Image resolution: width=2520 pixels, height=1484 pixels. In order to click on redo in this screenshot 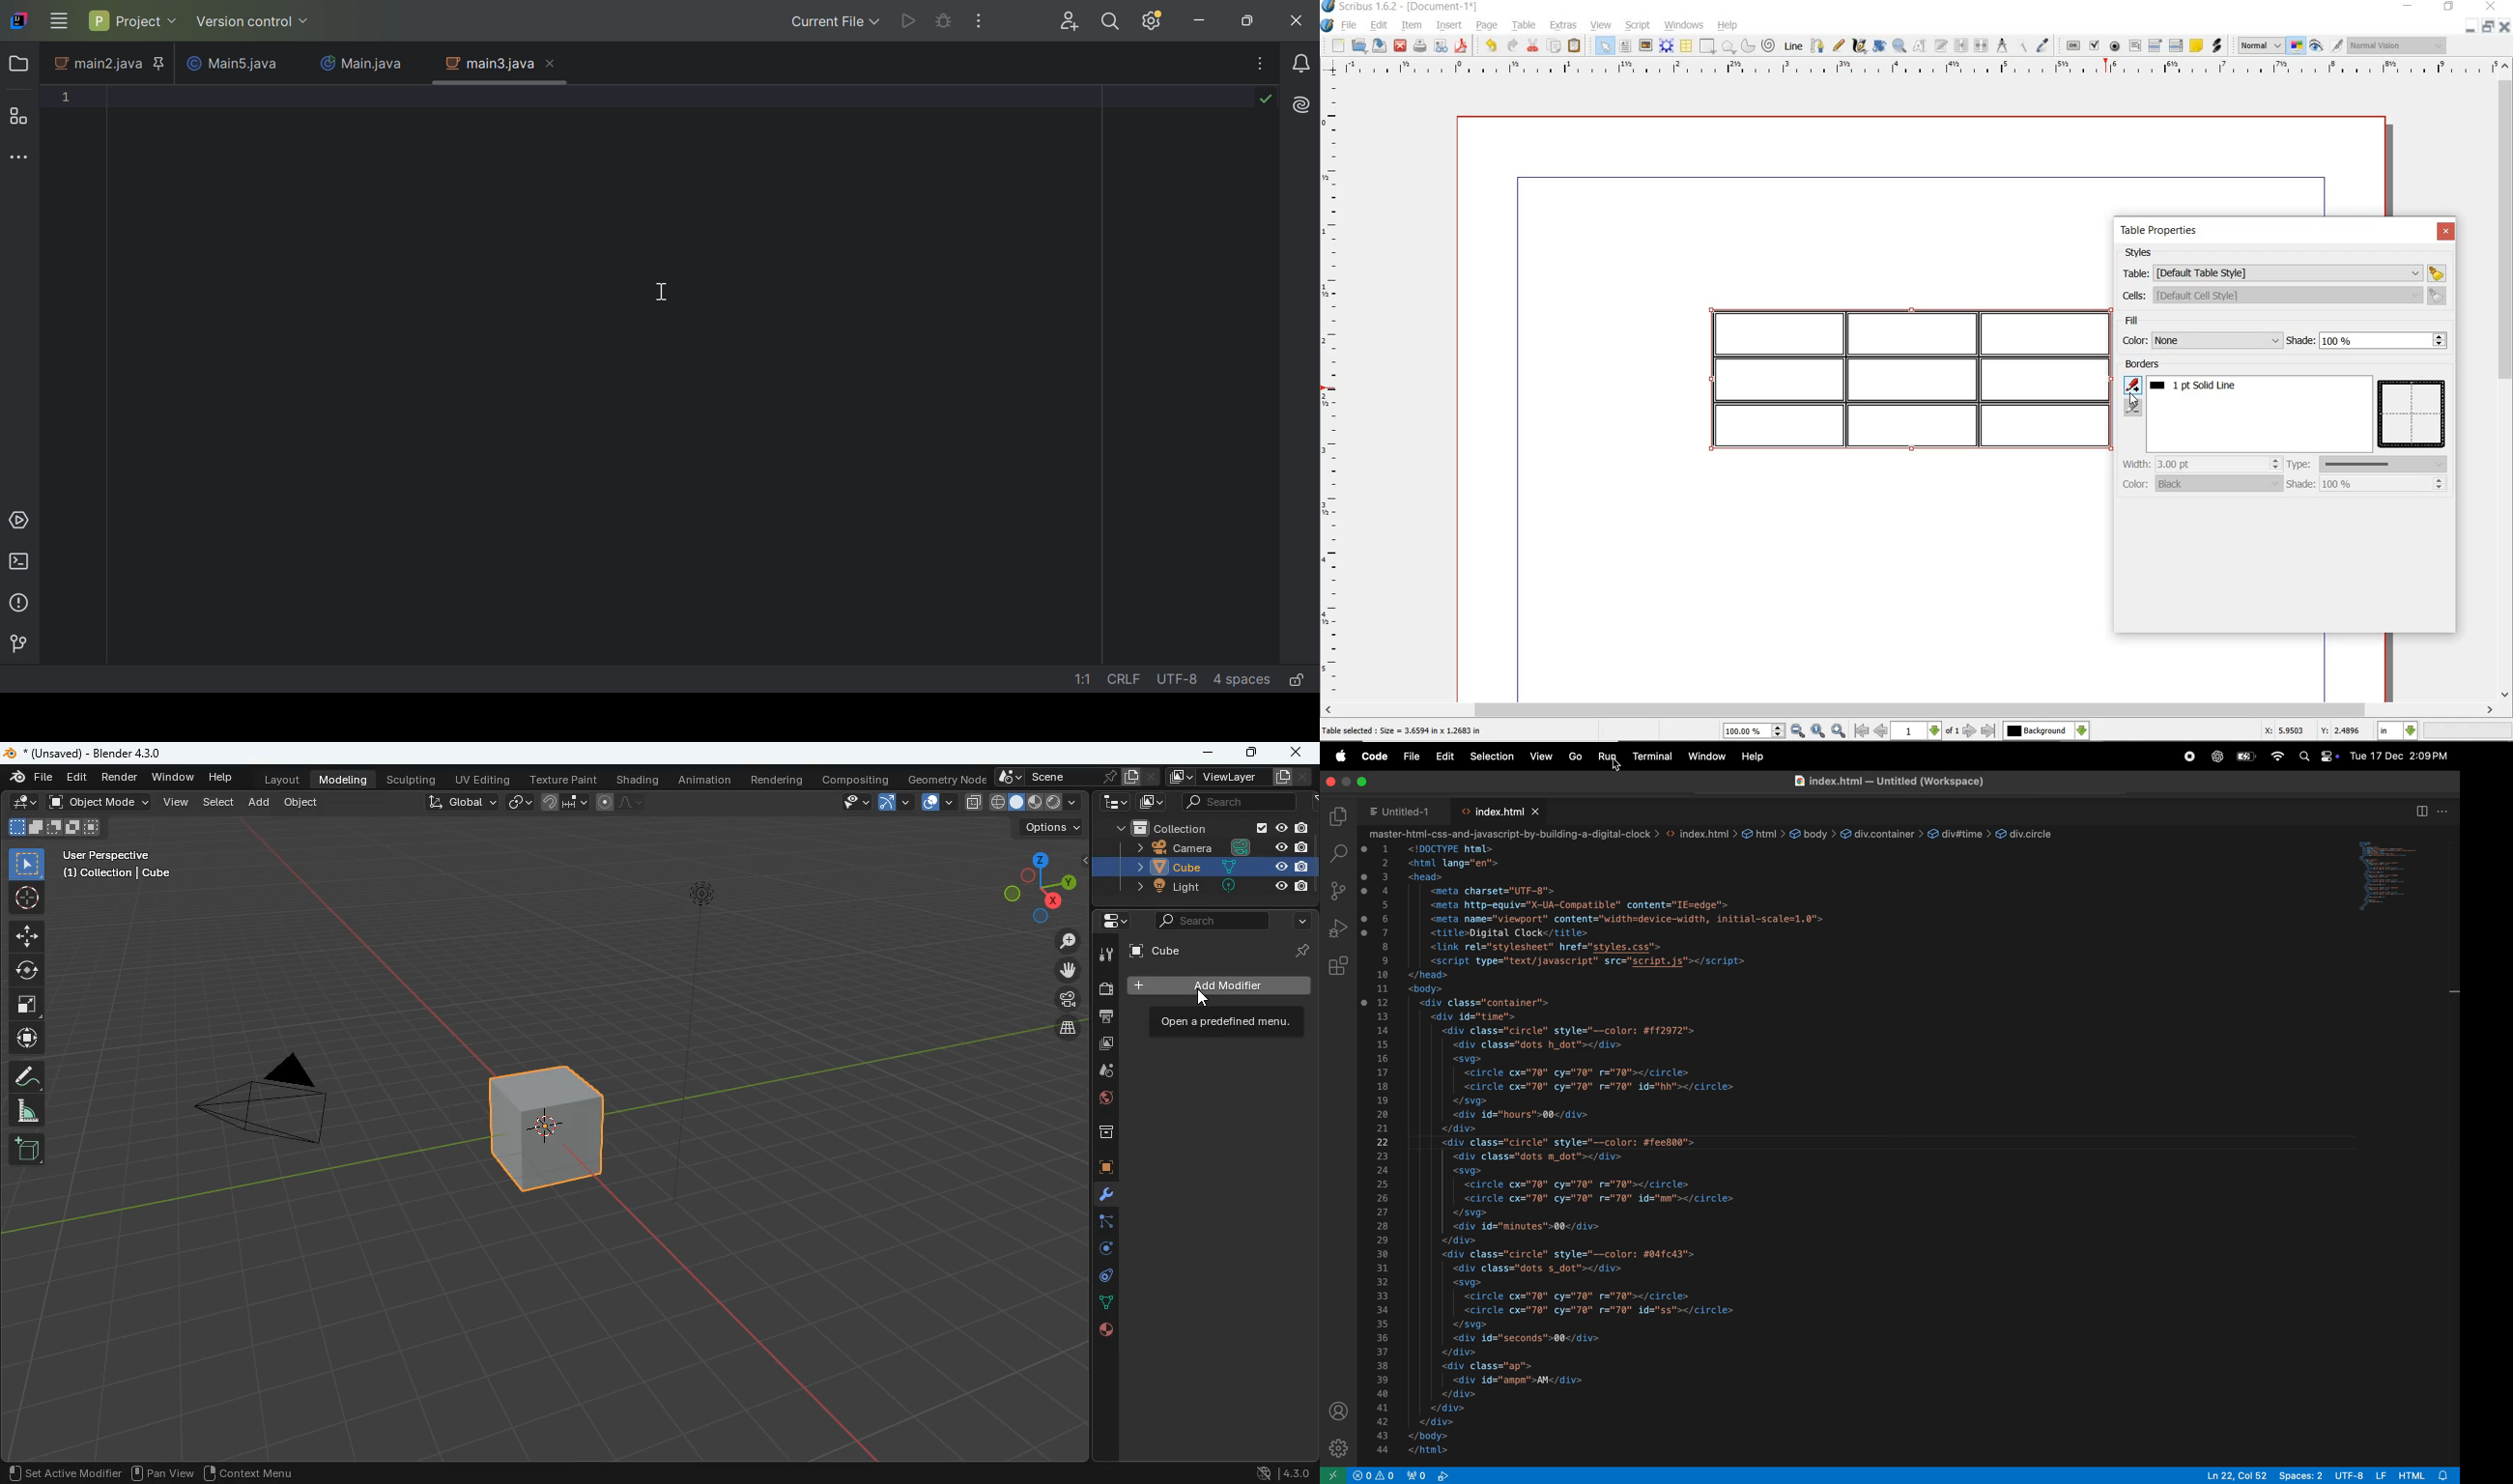, I will do `click(1512, 46)`.